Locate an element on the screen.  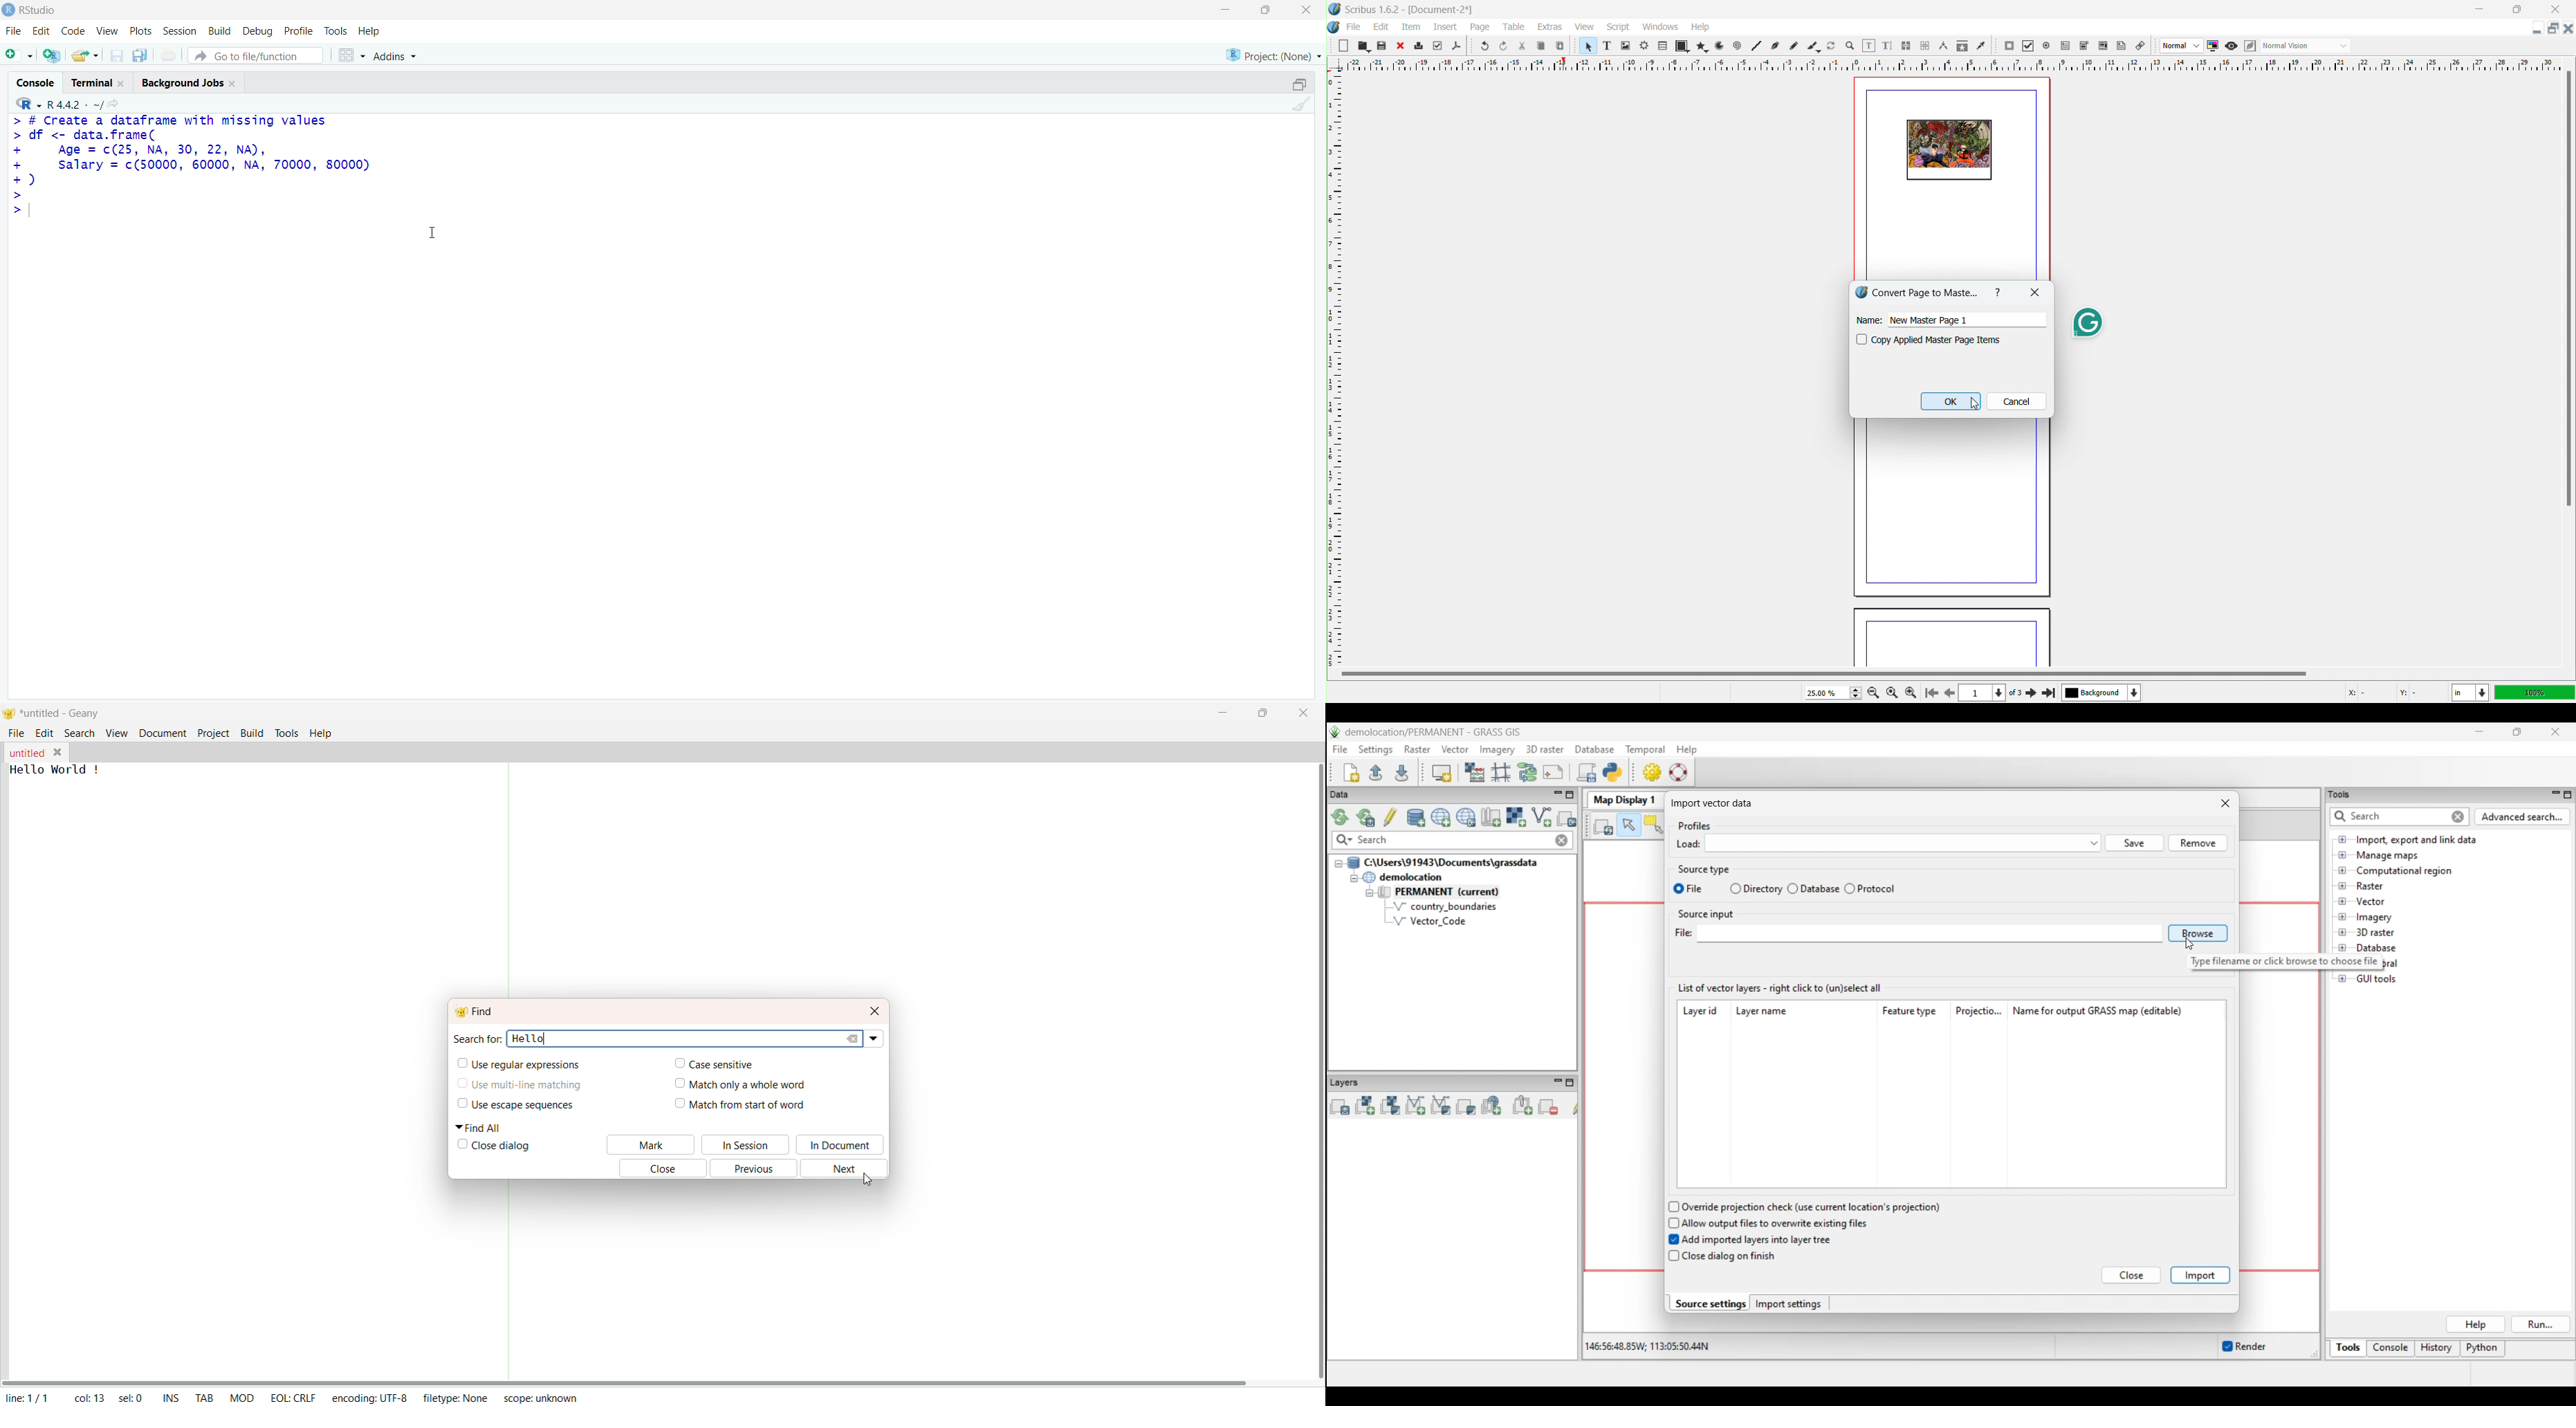
toggle color management system is located at coordinates (2214, 46).